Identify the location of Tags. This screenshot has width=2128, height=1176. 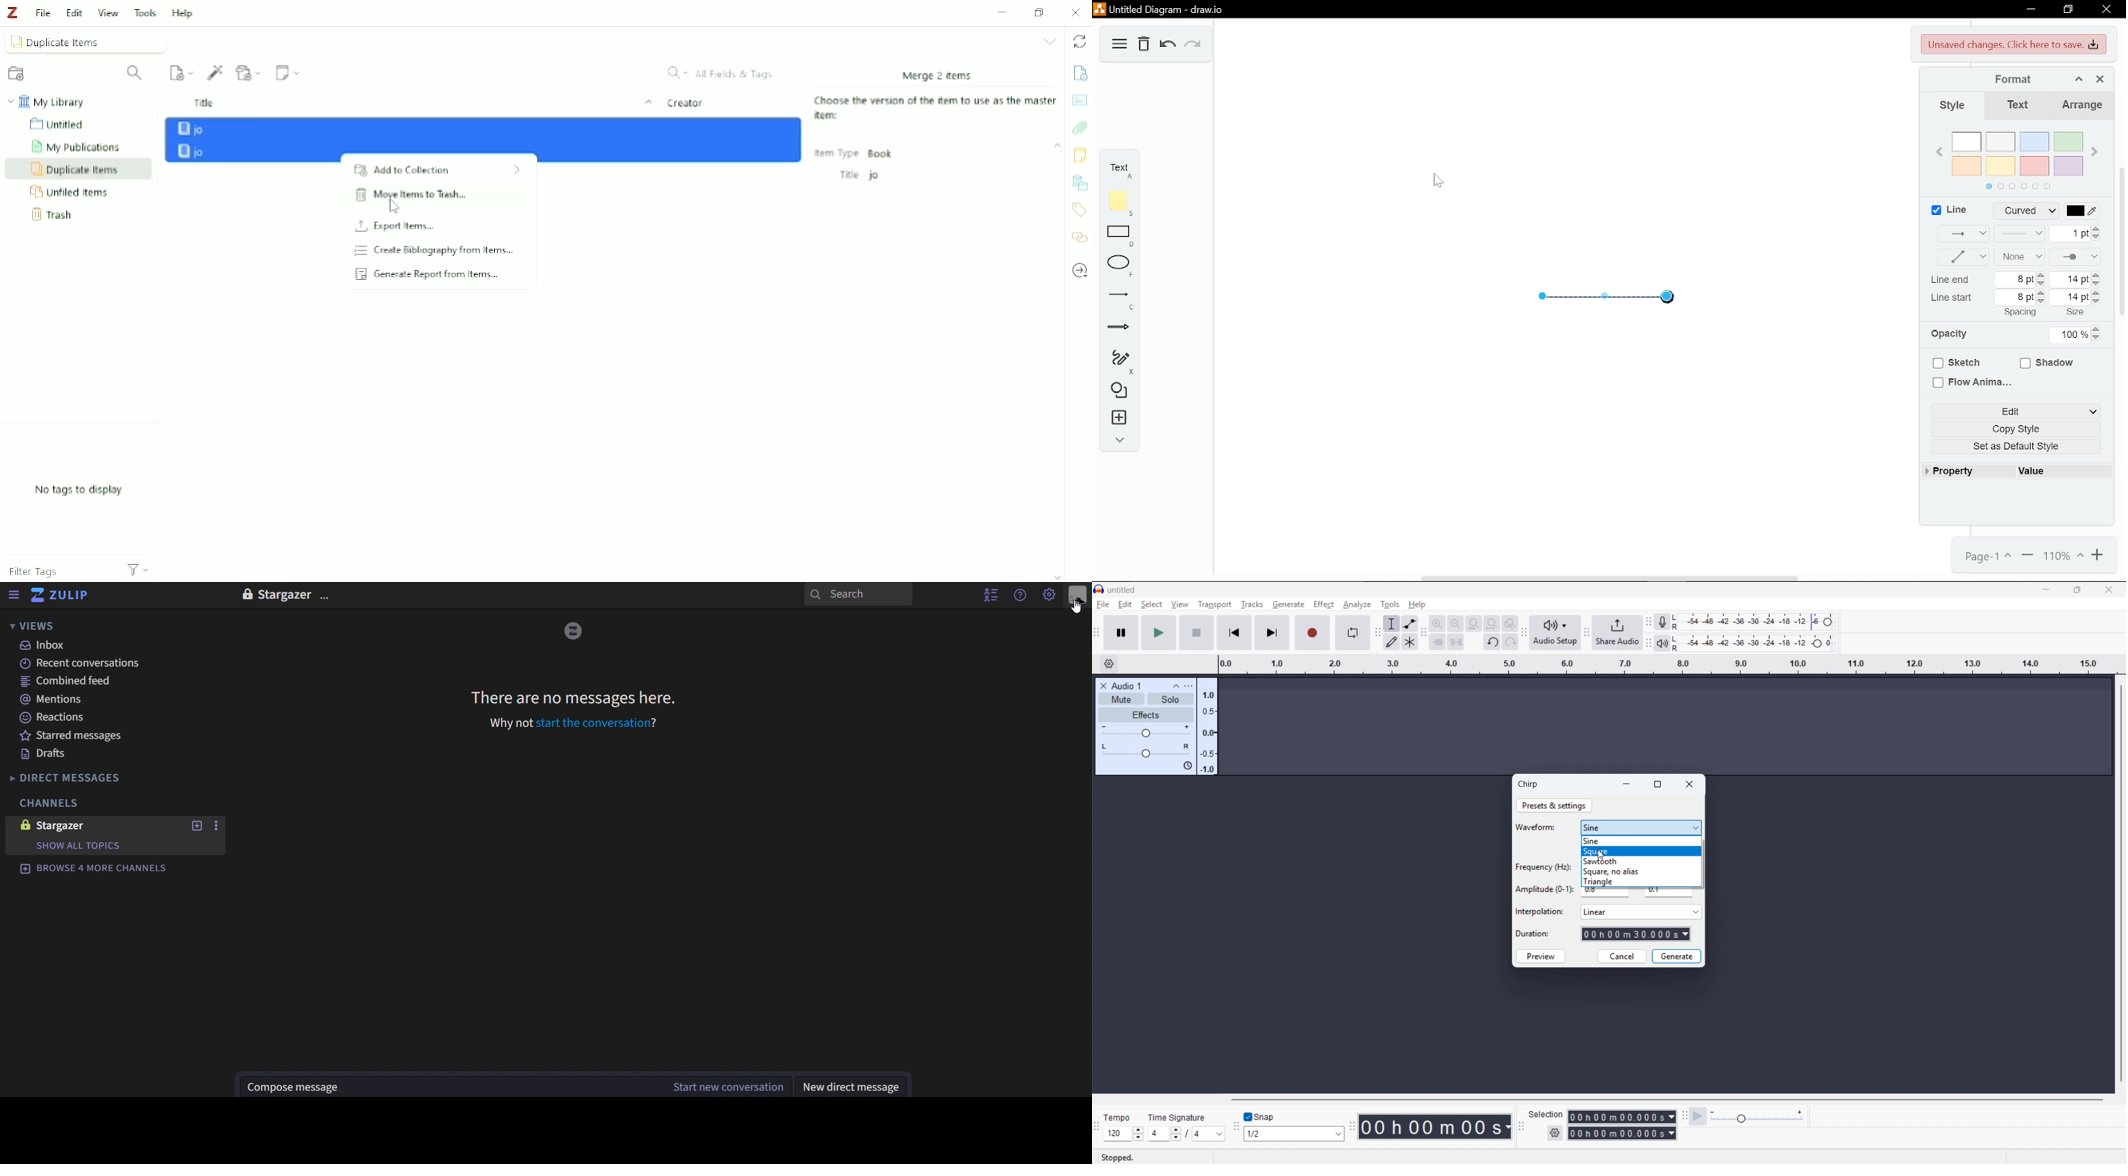
(1078, 210).